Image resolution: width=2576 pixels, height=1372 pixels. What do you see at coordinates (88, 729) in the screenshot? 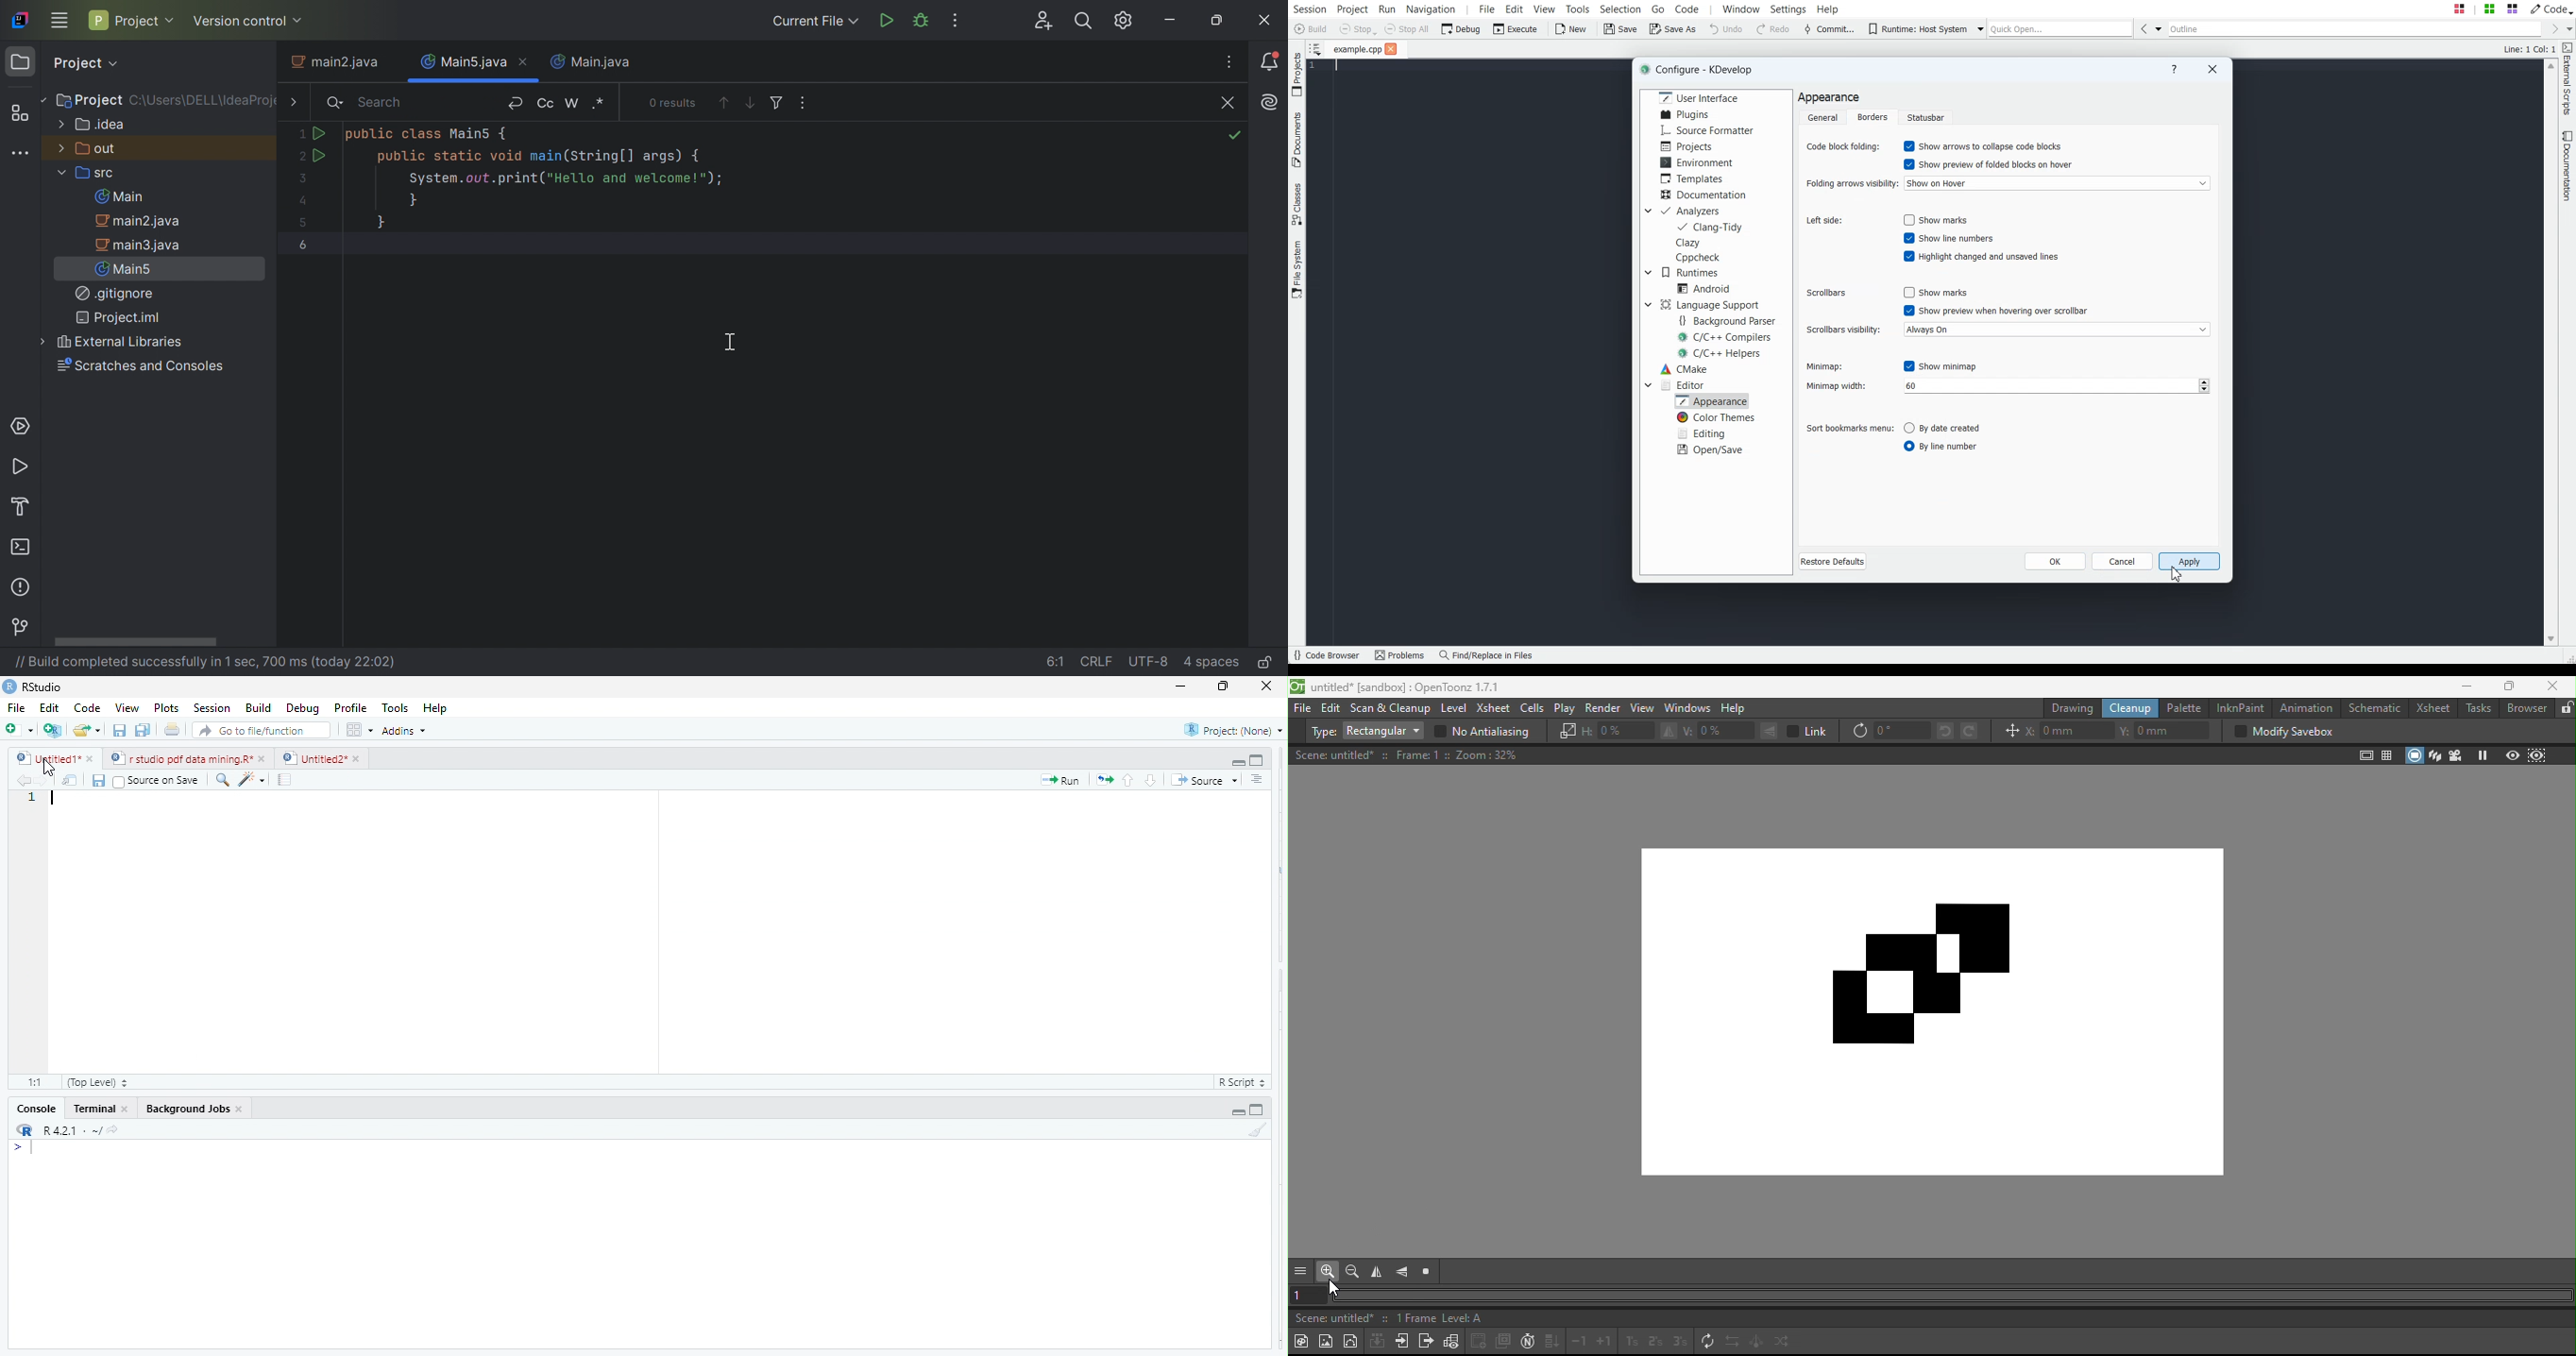
I see `open an existing file` at bounding box center [88, 729].